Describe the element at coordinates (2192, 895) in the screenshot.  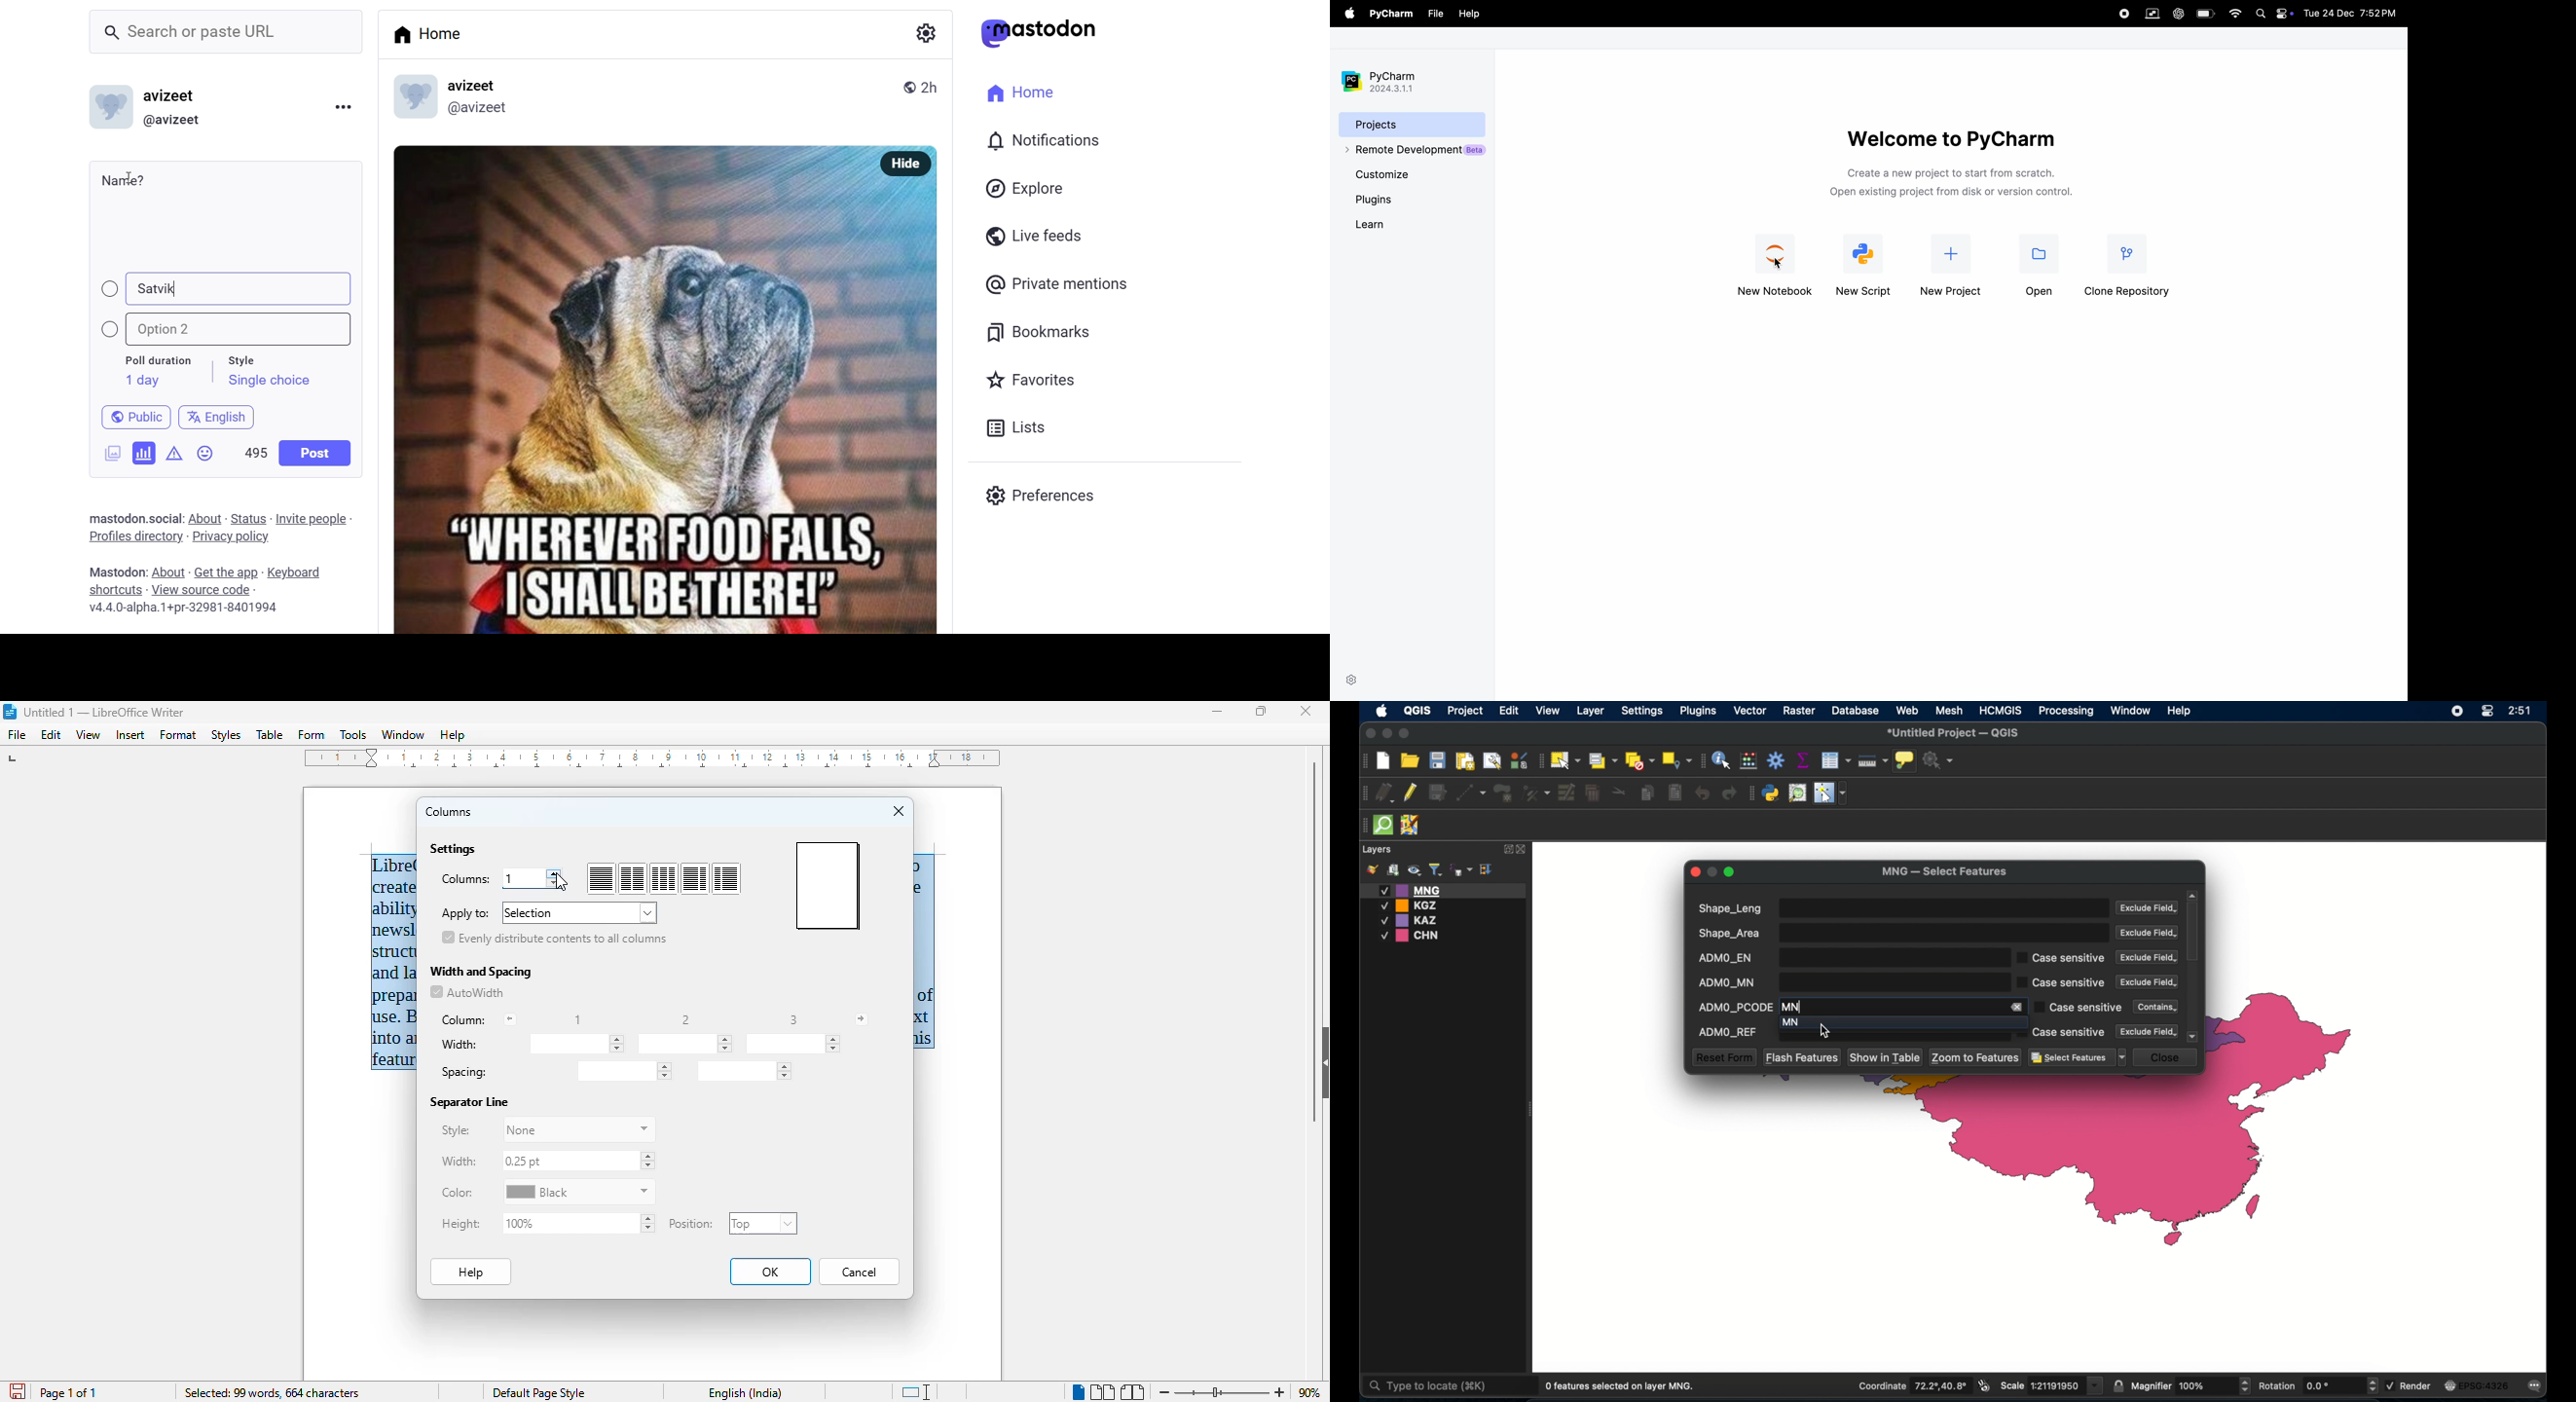
I see `scroll up arrow` at that location.